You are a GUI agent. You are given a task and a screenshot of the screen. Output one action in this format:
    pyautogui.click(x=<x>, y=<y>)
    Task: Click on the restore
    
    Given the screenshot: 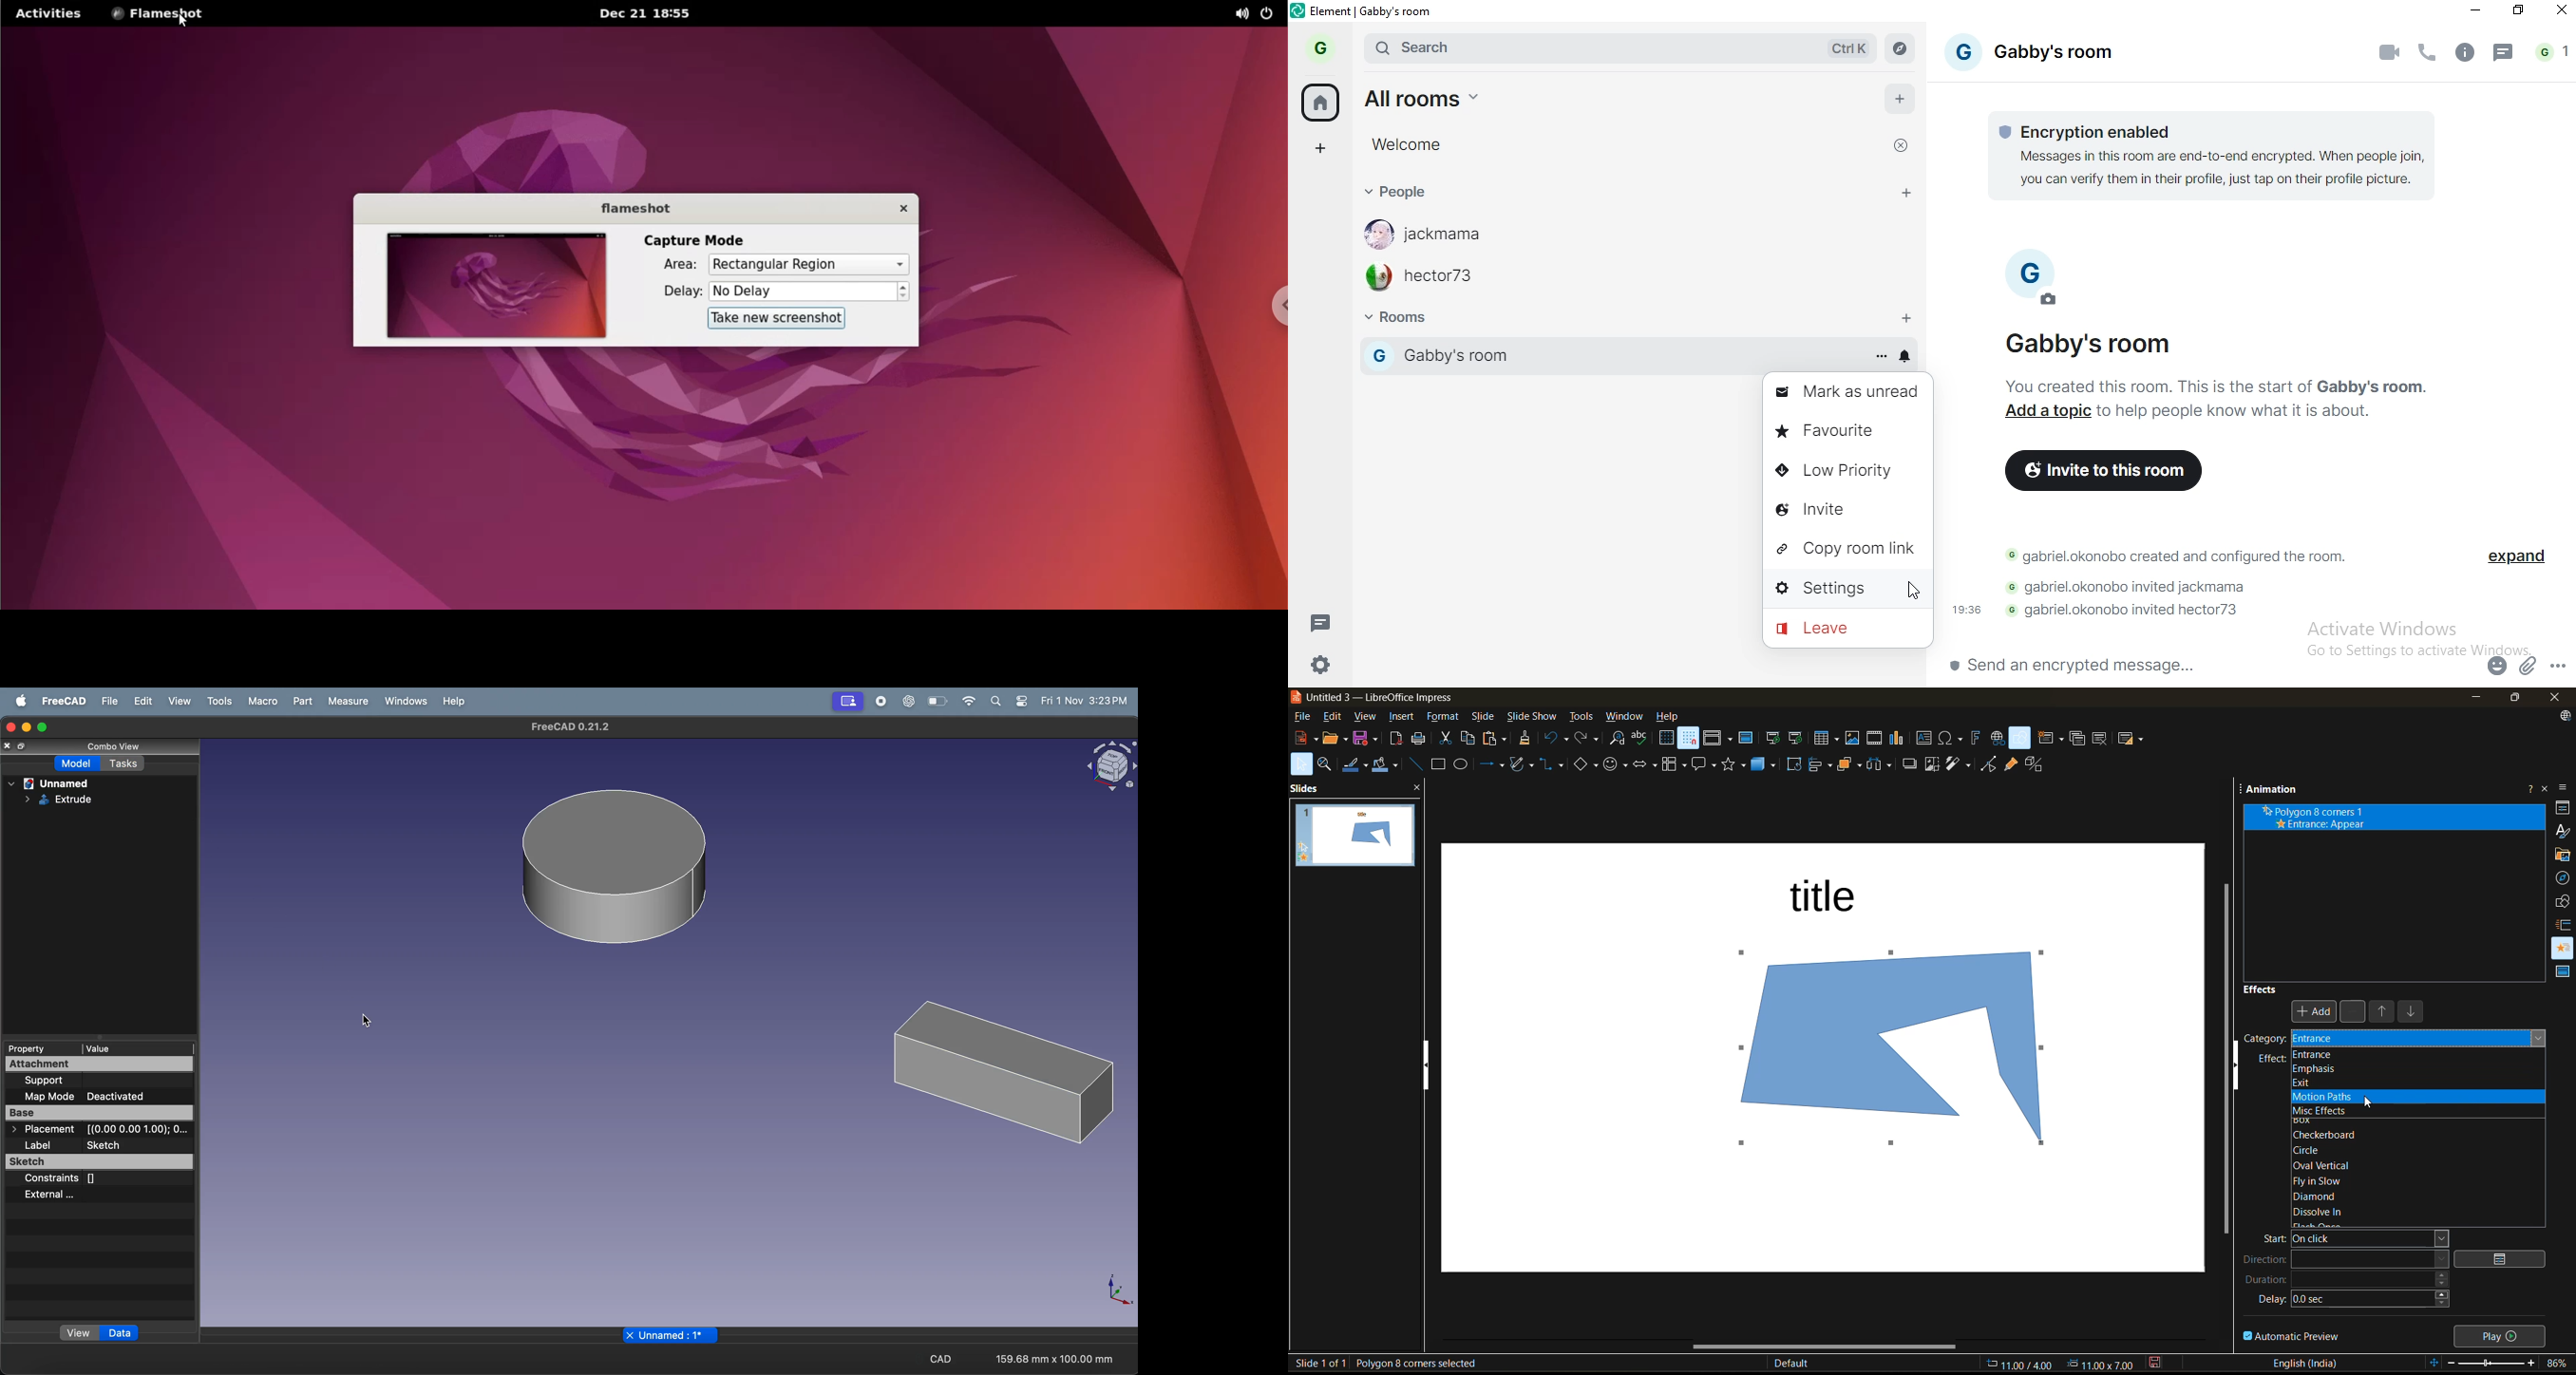 What is the action you would take?
    pyautogui.click(x=2519, y=11)
    